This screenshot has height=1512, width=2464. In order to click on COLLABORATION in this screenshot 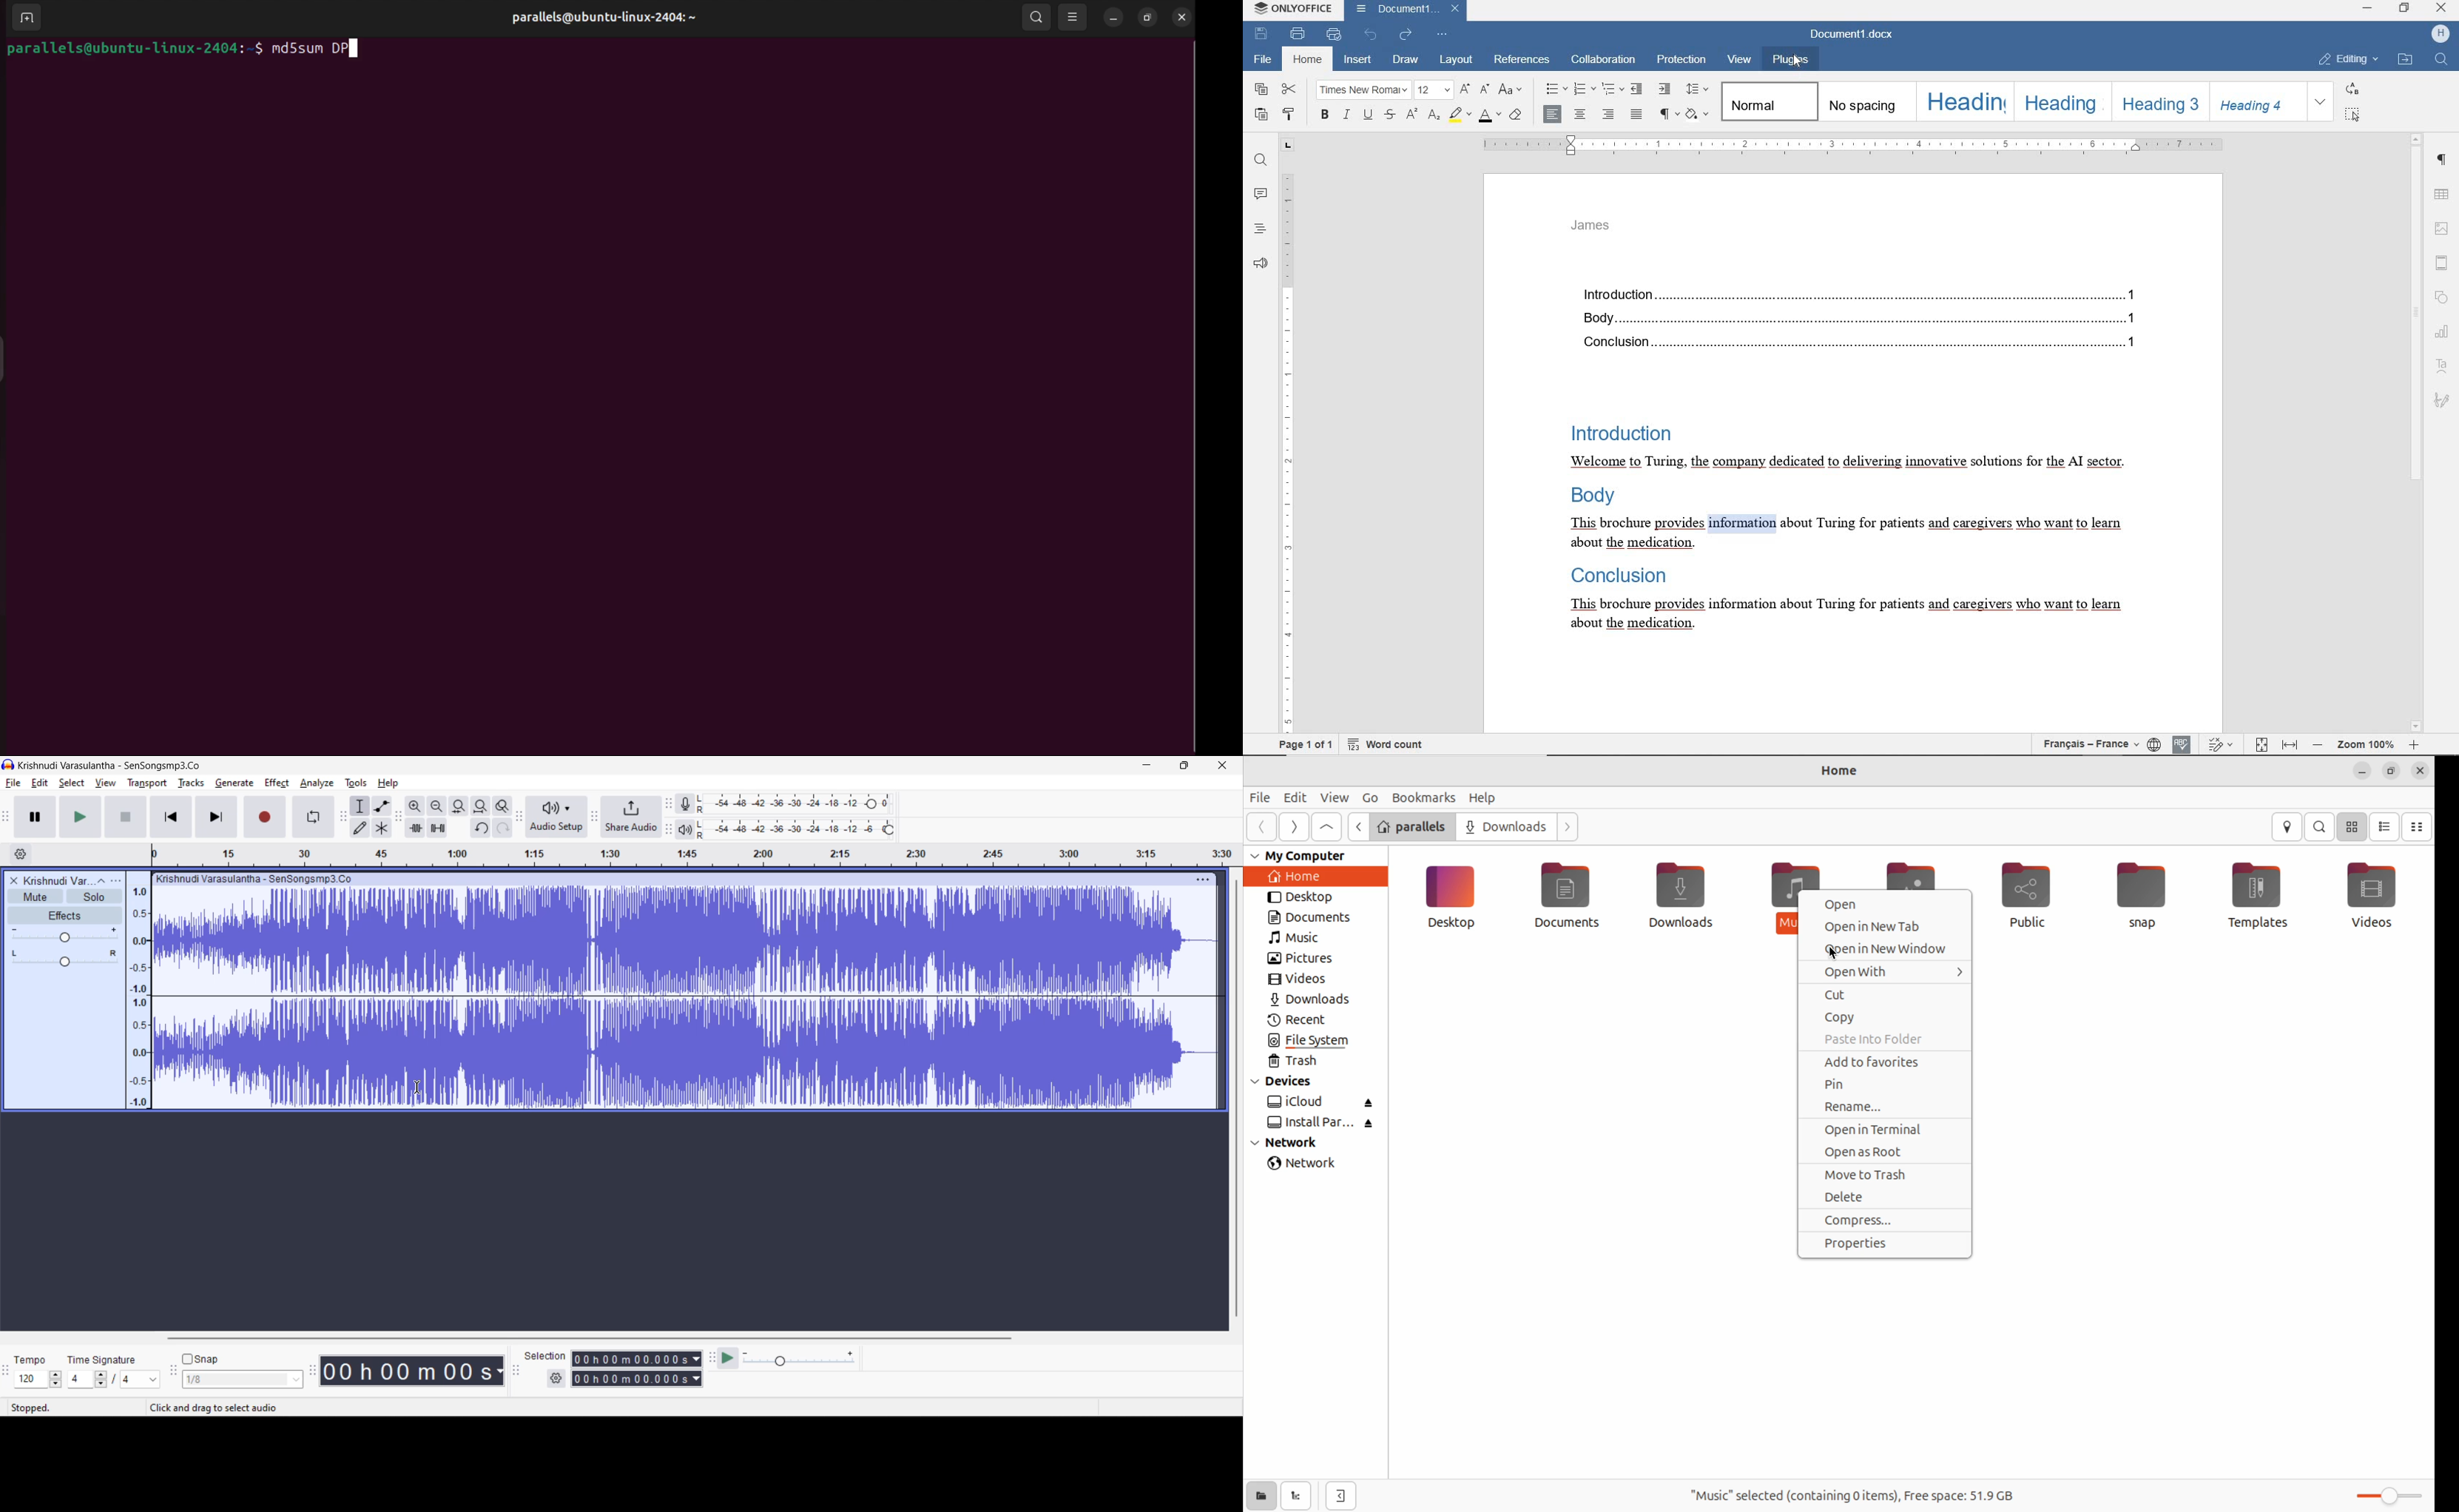, I will do `click(1603, 61)`.